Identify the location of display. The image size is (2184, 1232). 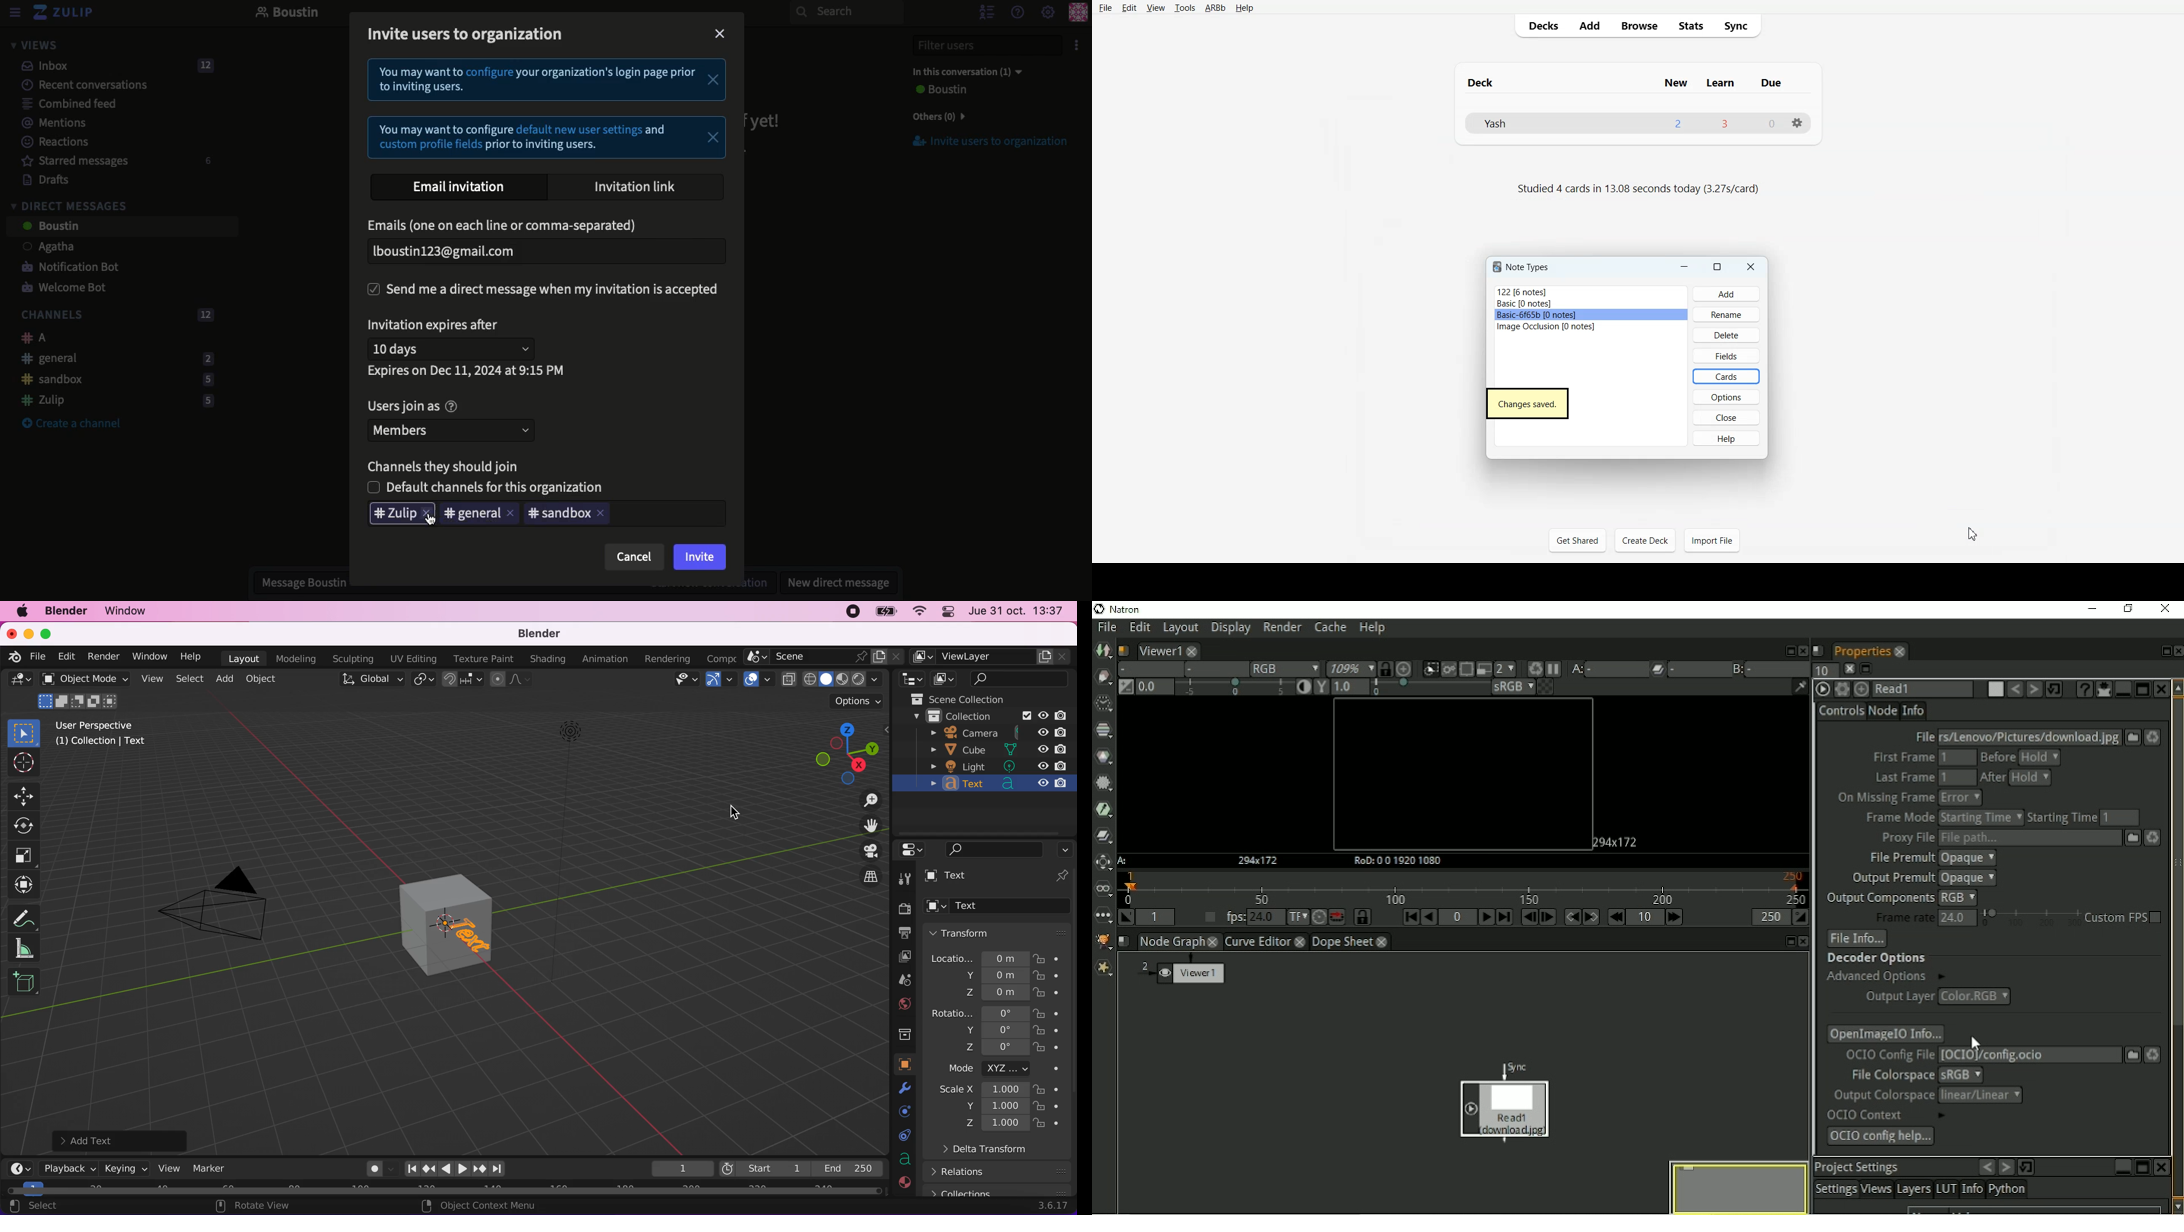
(904, 957).